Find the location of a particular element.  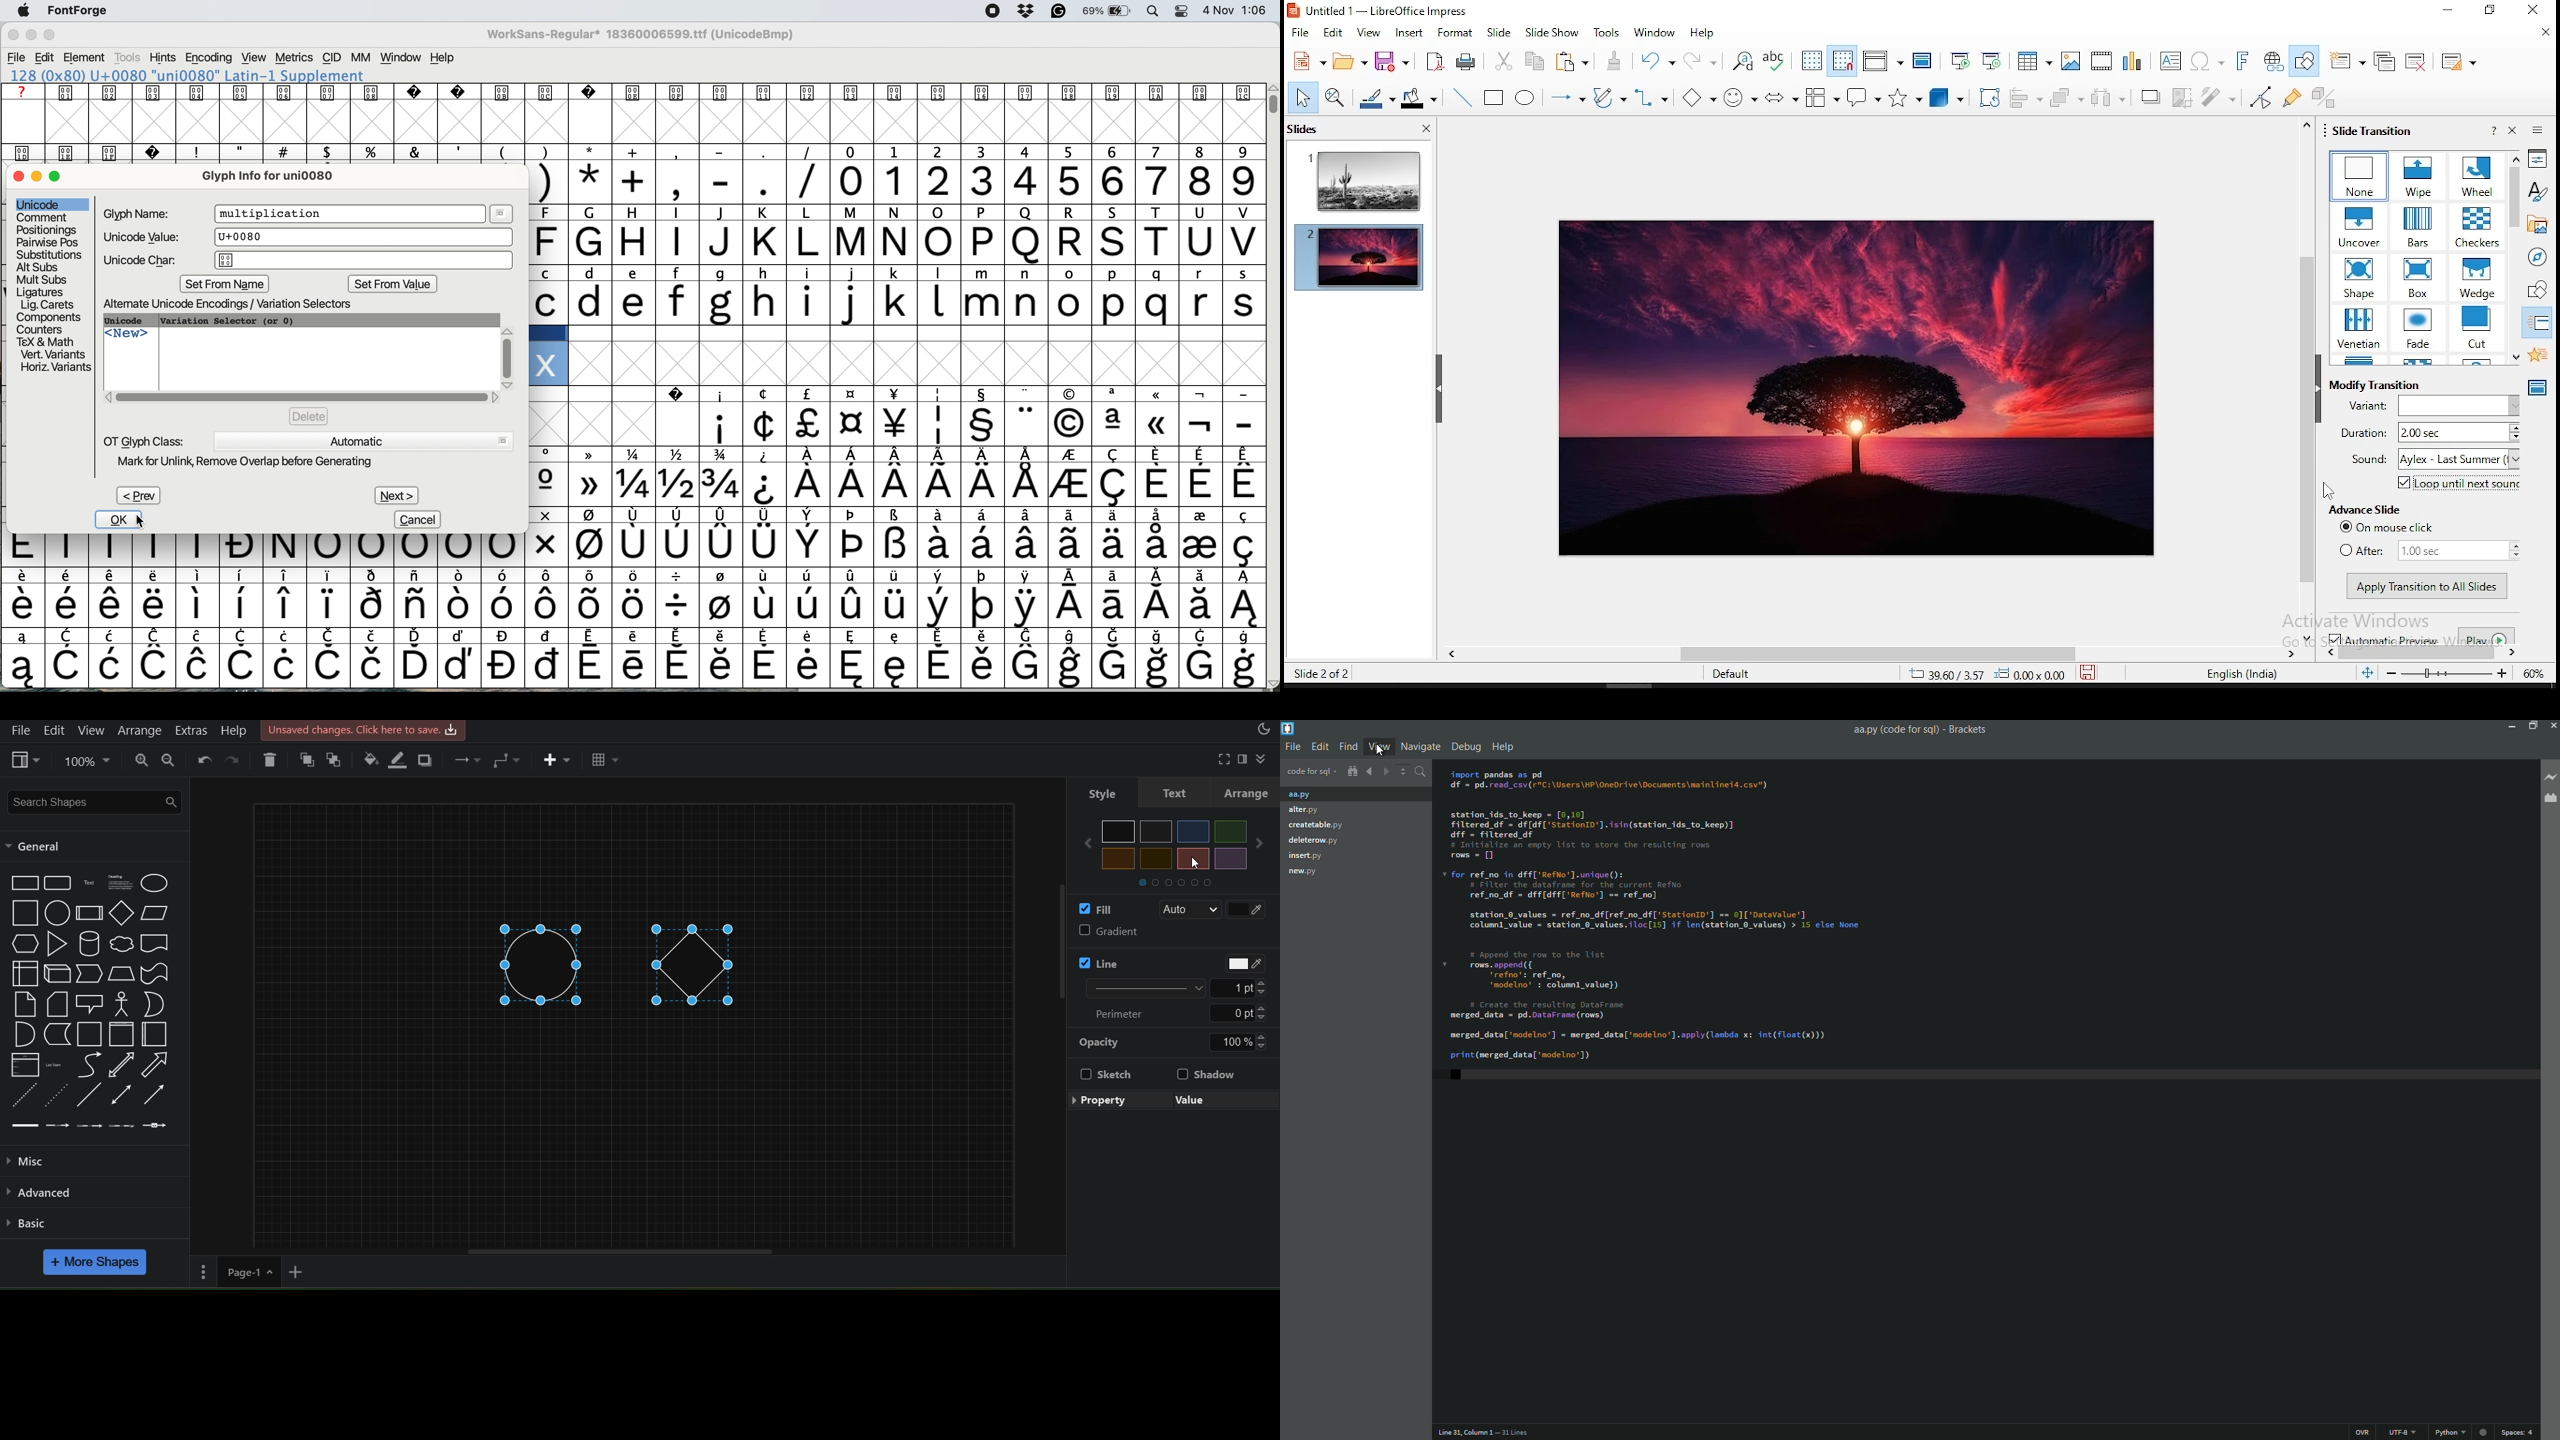

 is located at coordinates (1194, 831).